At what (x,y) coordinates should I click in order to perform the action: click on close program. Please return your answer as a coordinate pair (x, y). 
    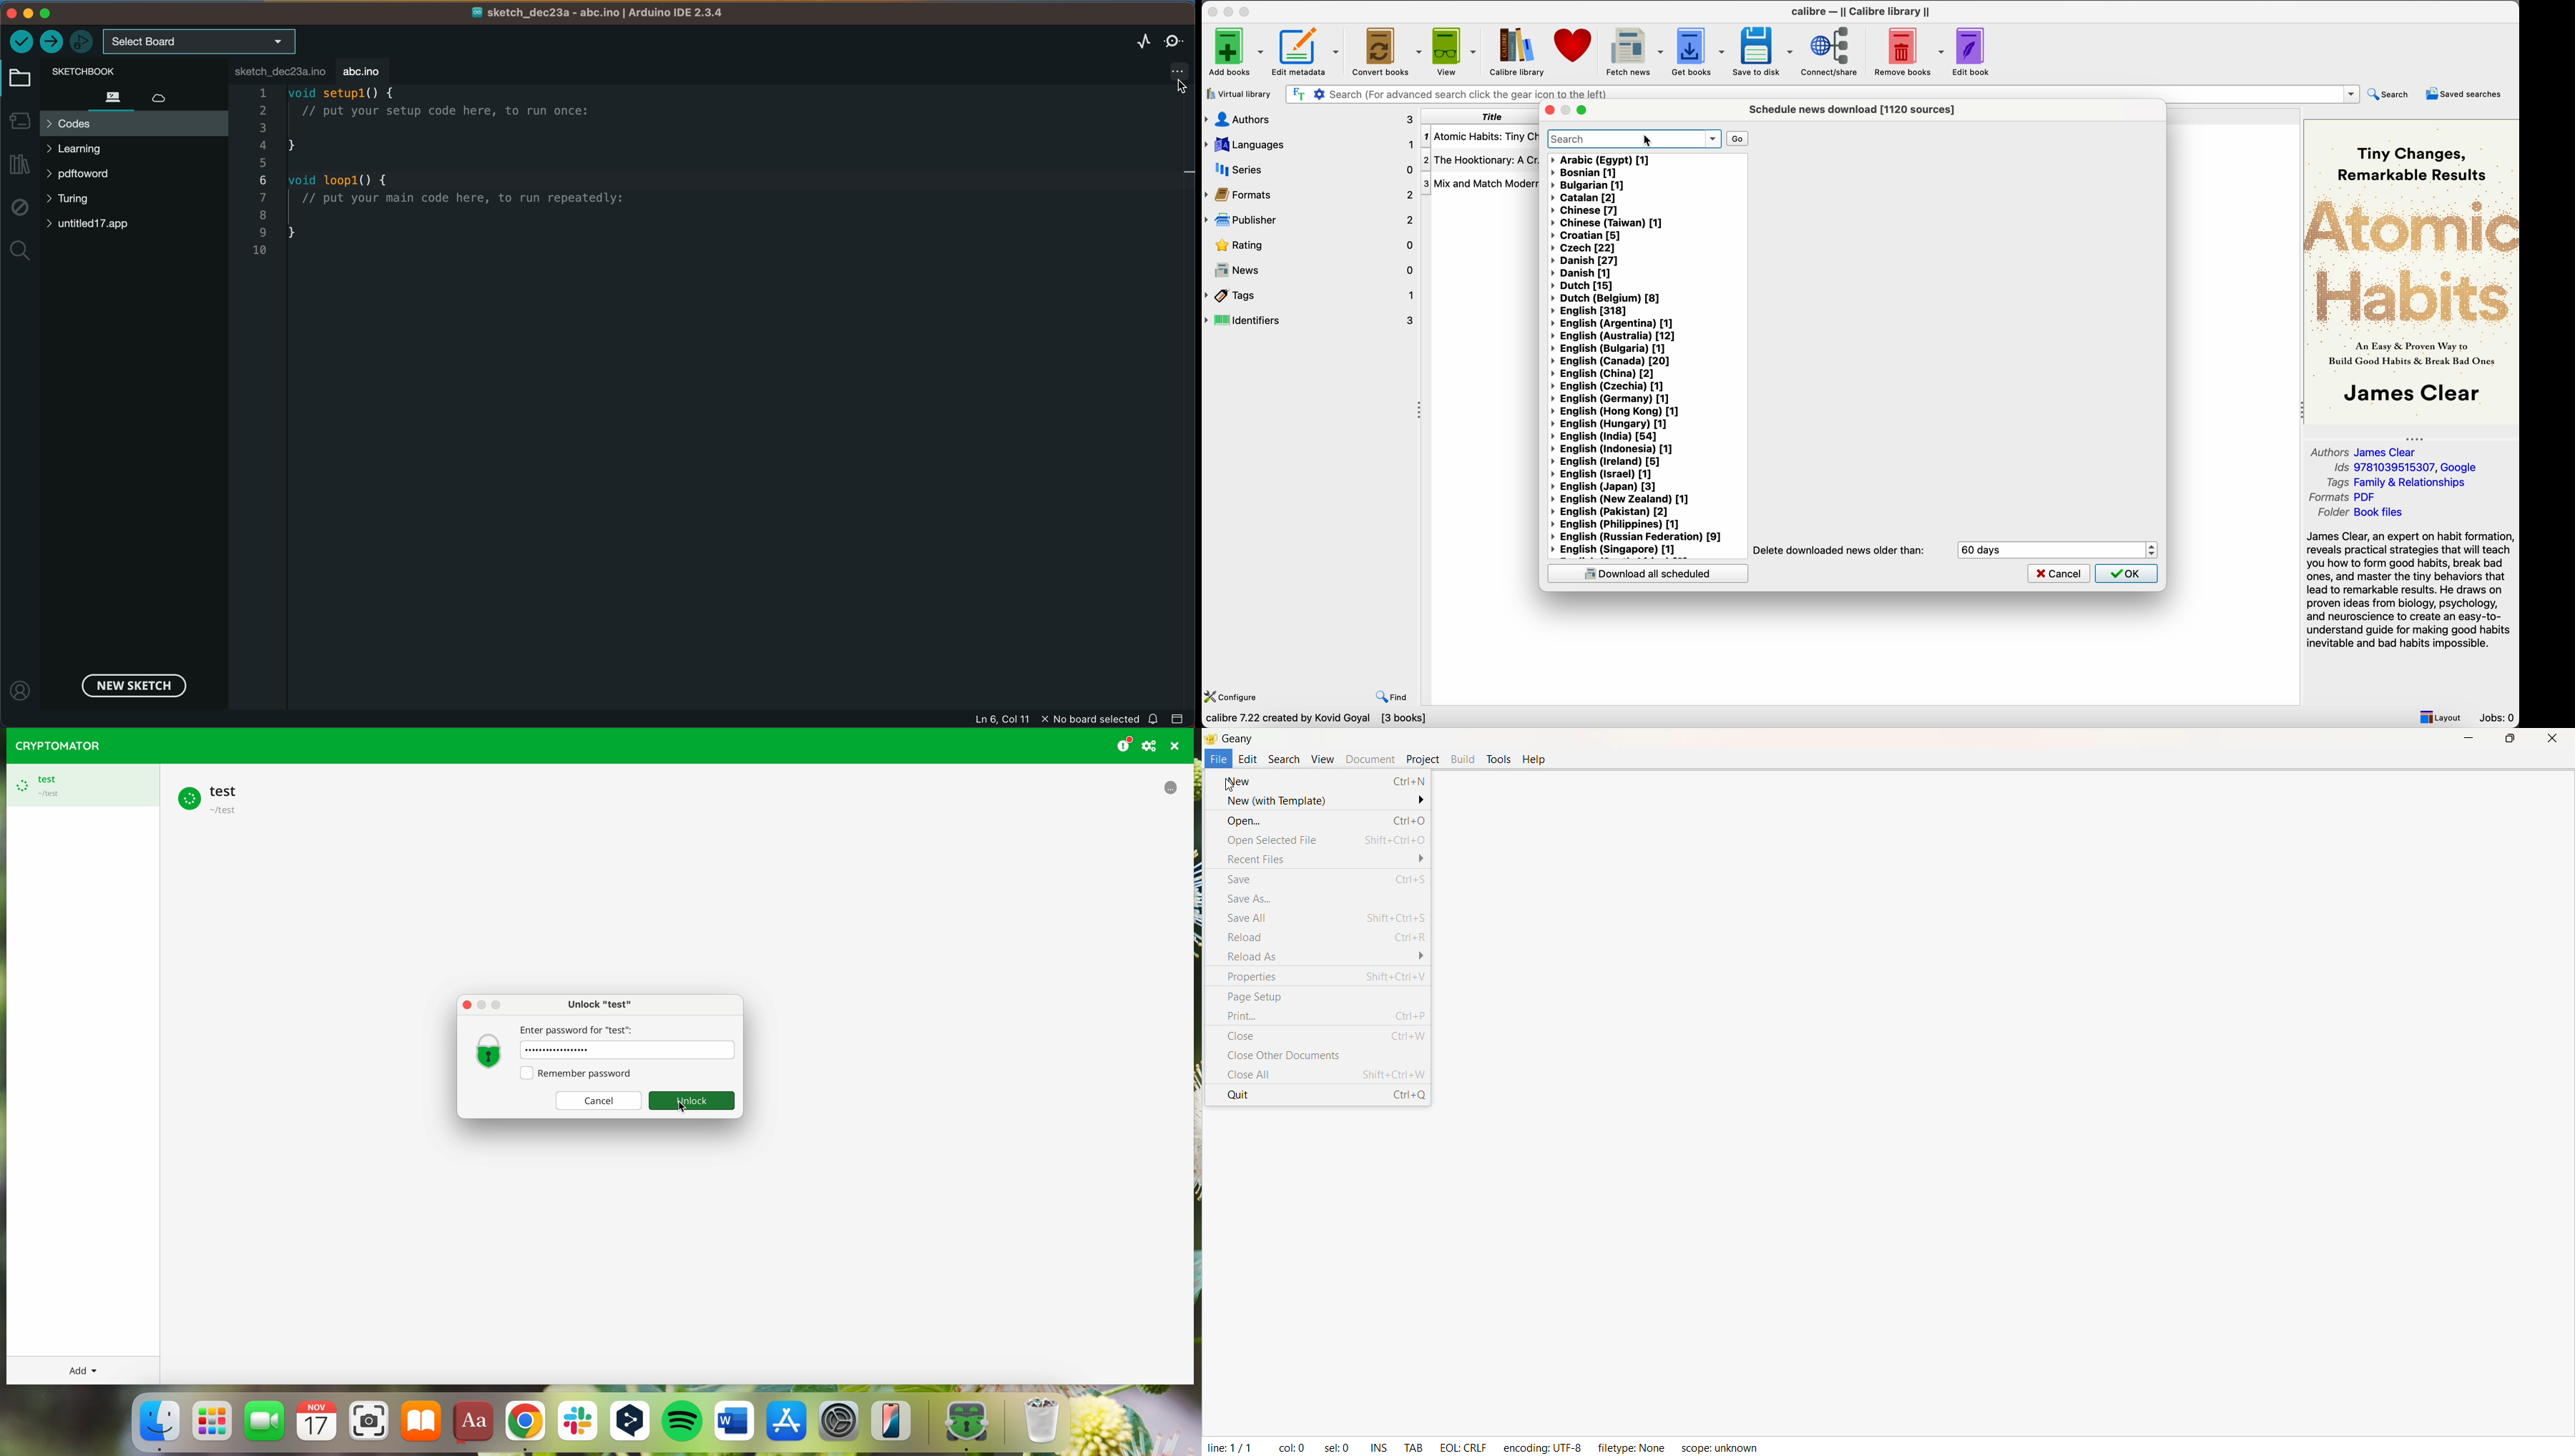
    Looking at the image, I should click on (1212, 10).